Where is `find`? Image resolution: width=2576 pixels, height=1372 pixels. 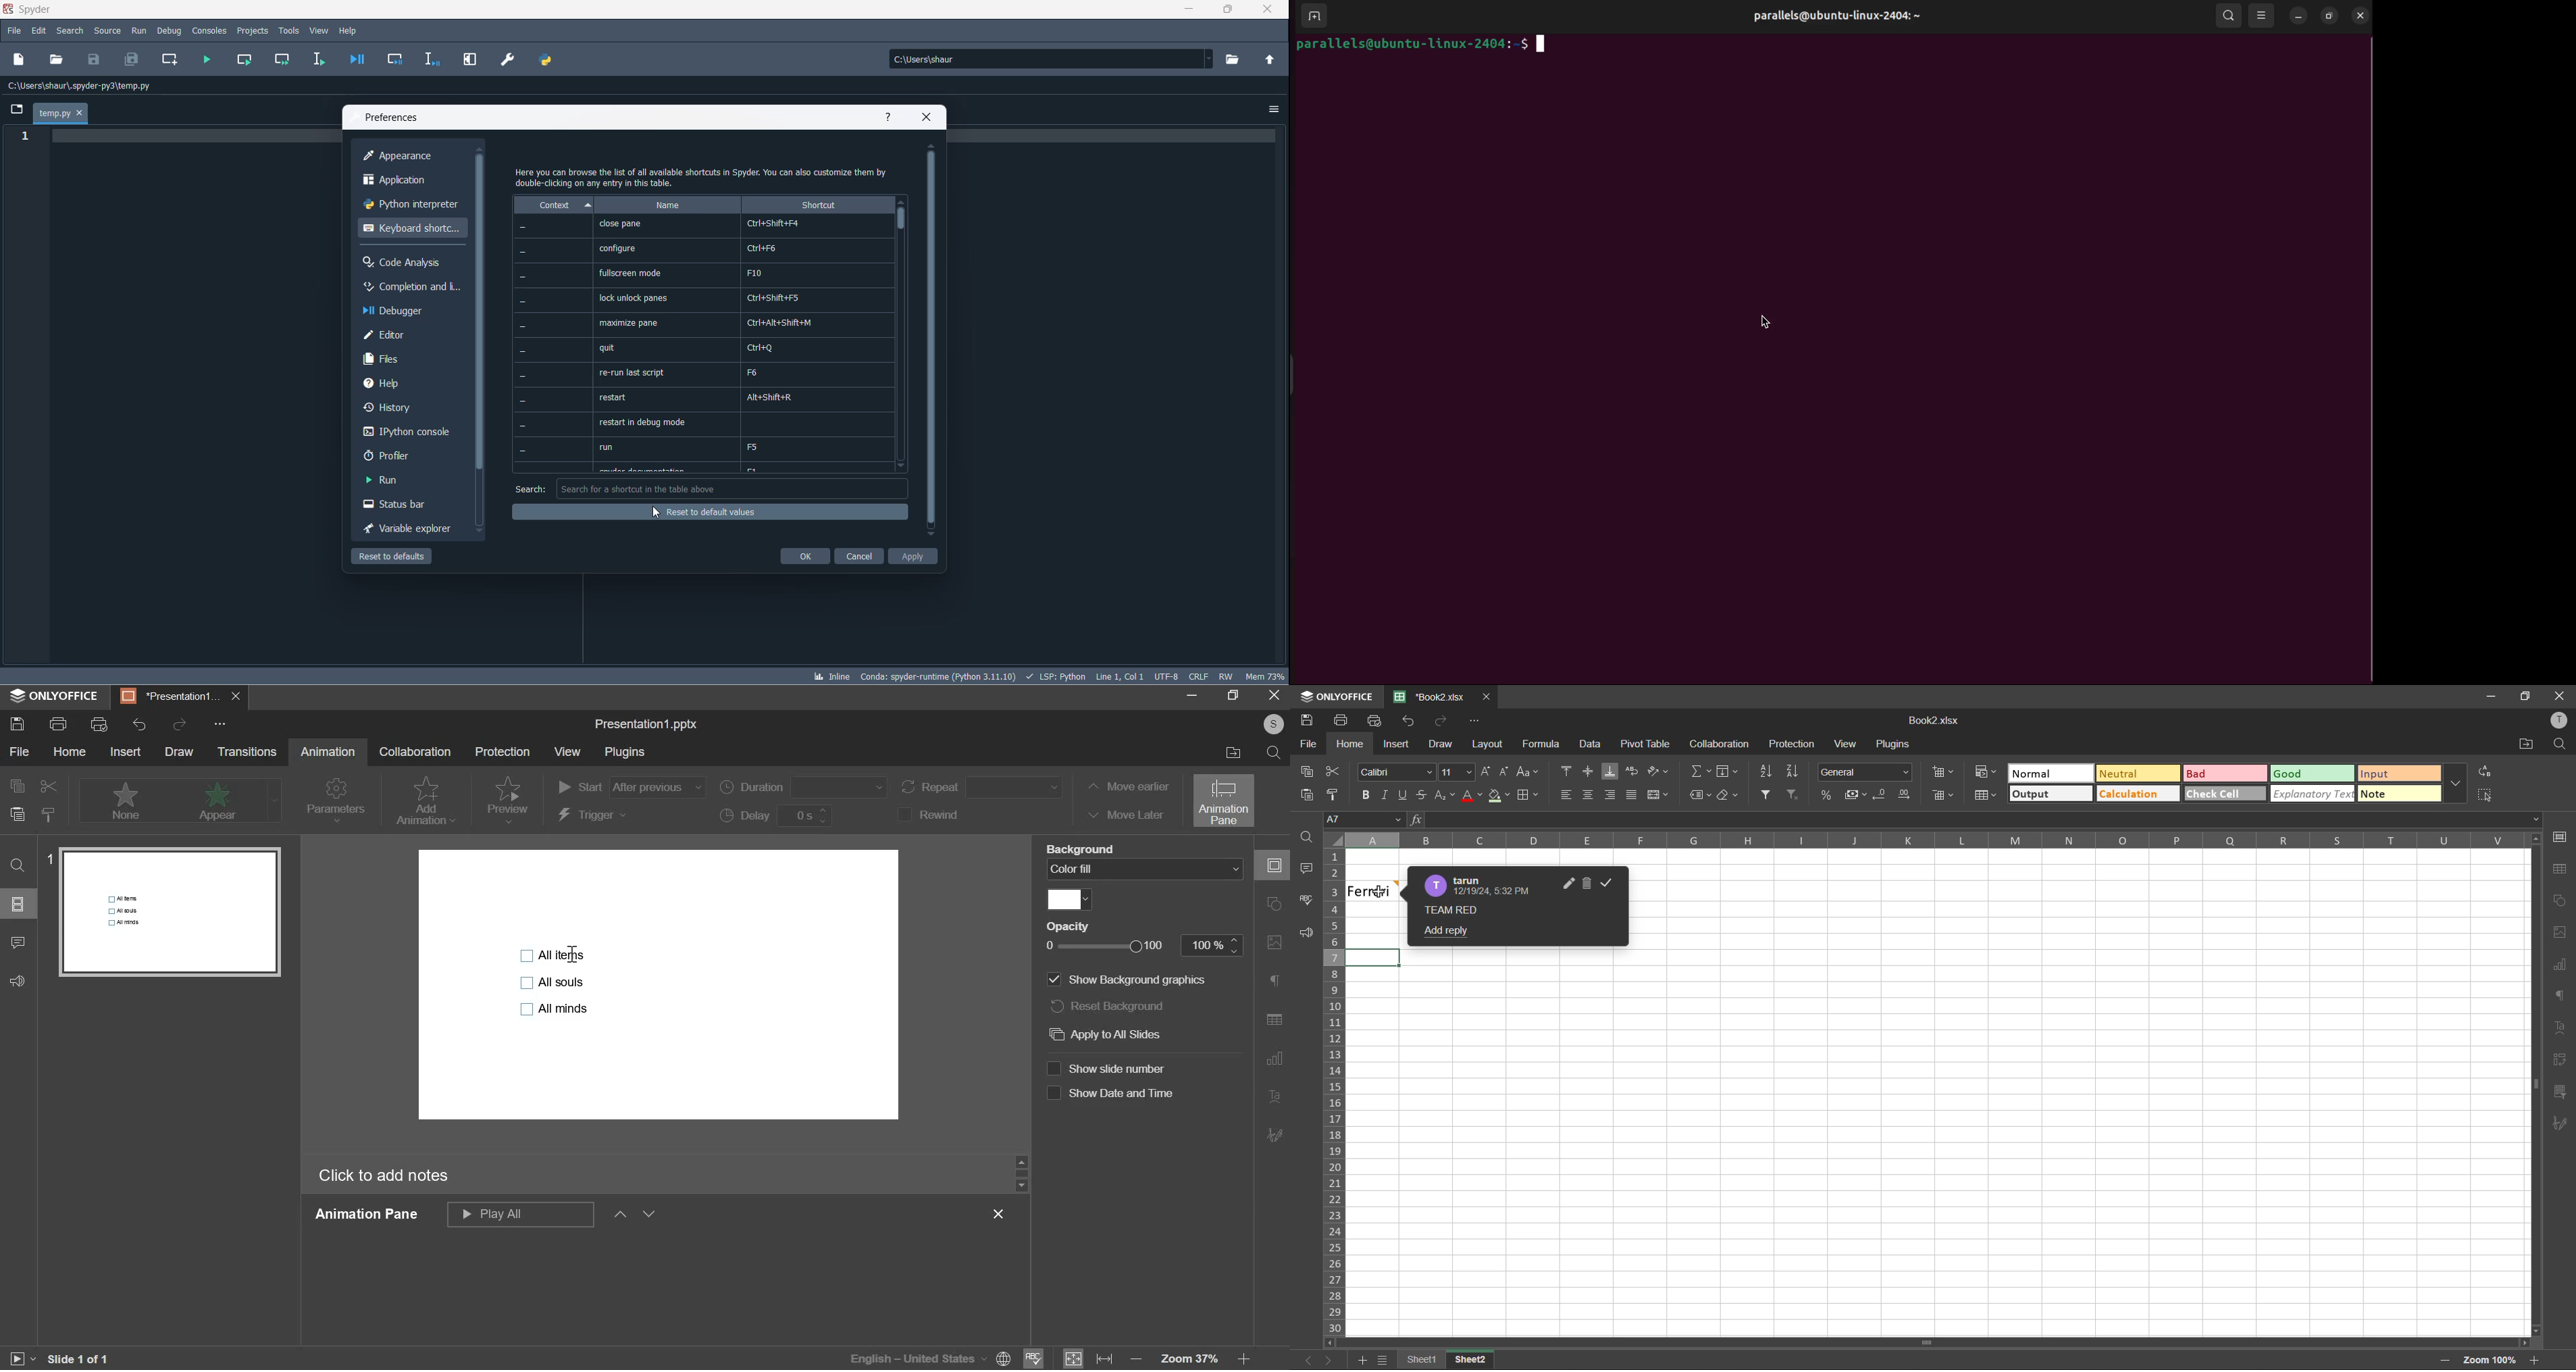 find is located at coordinates (18, 865).